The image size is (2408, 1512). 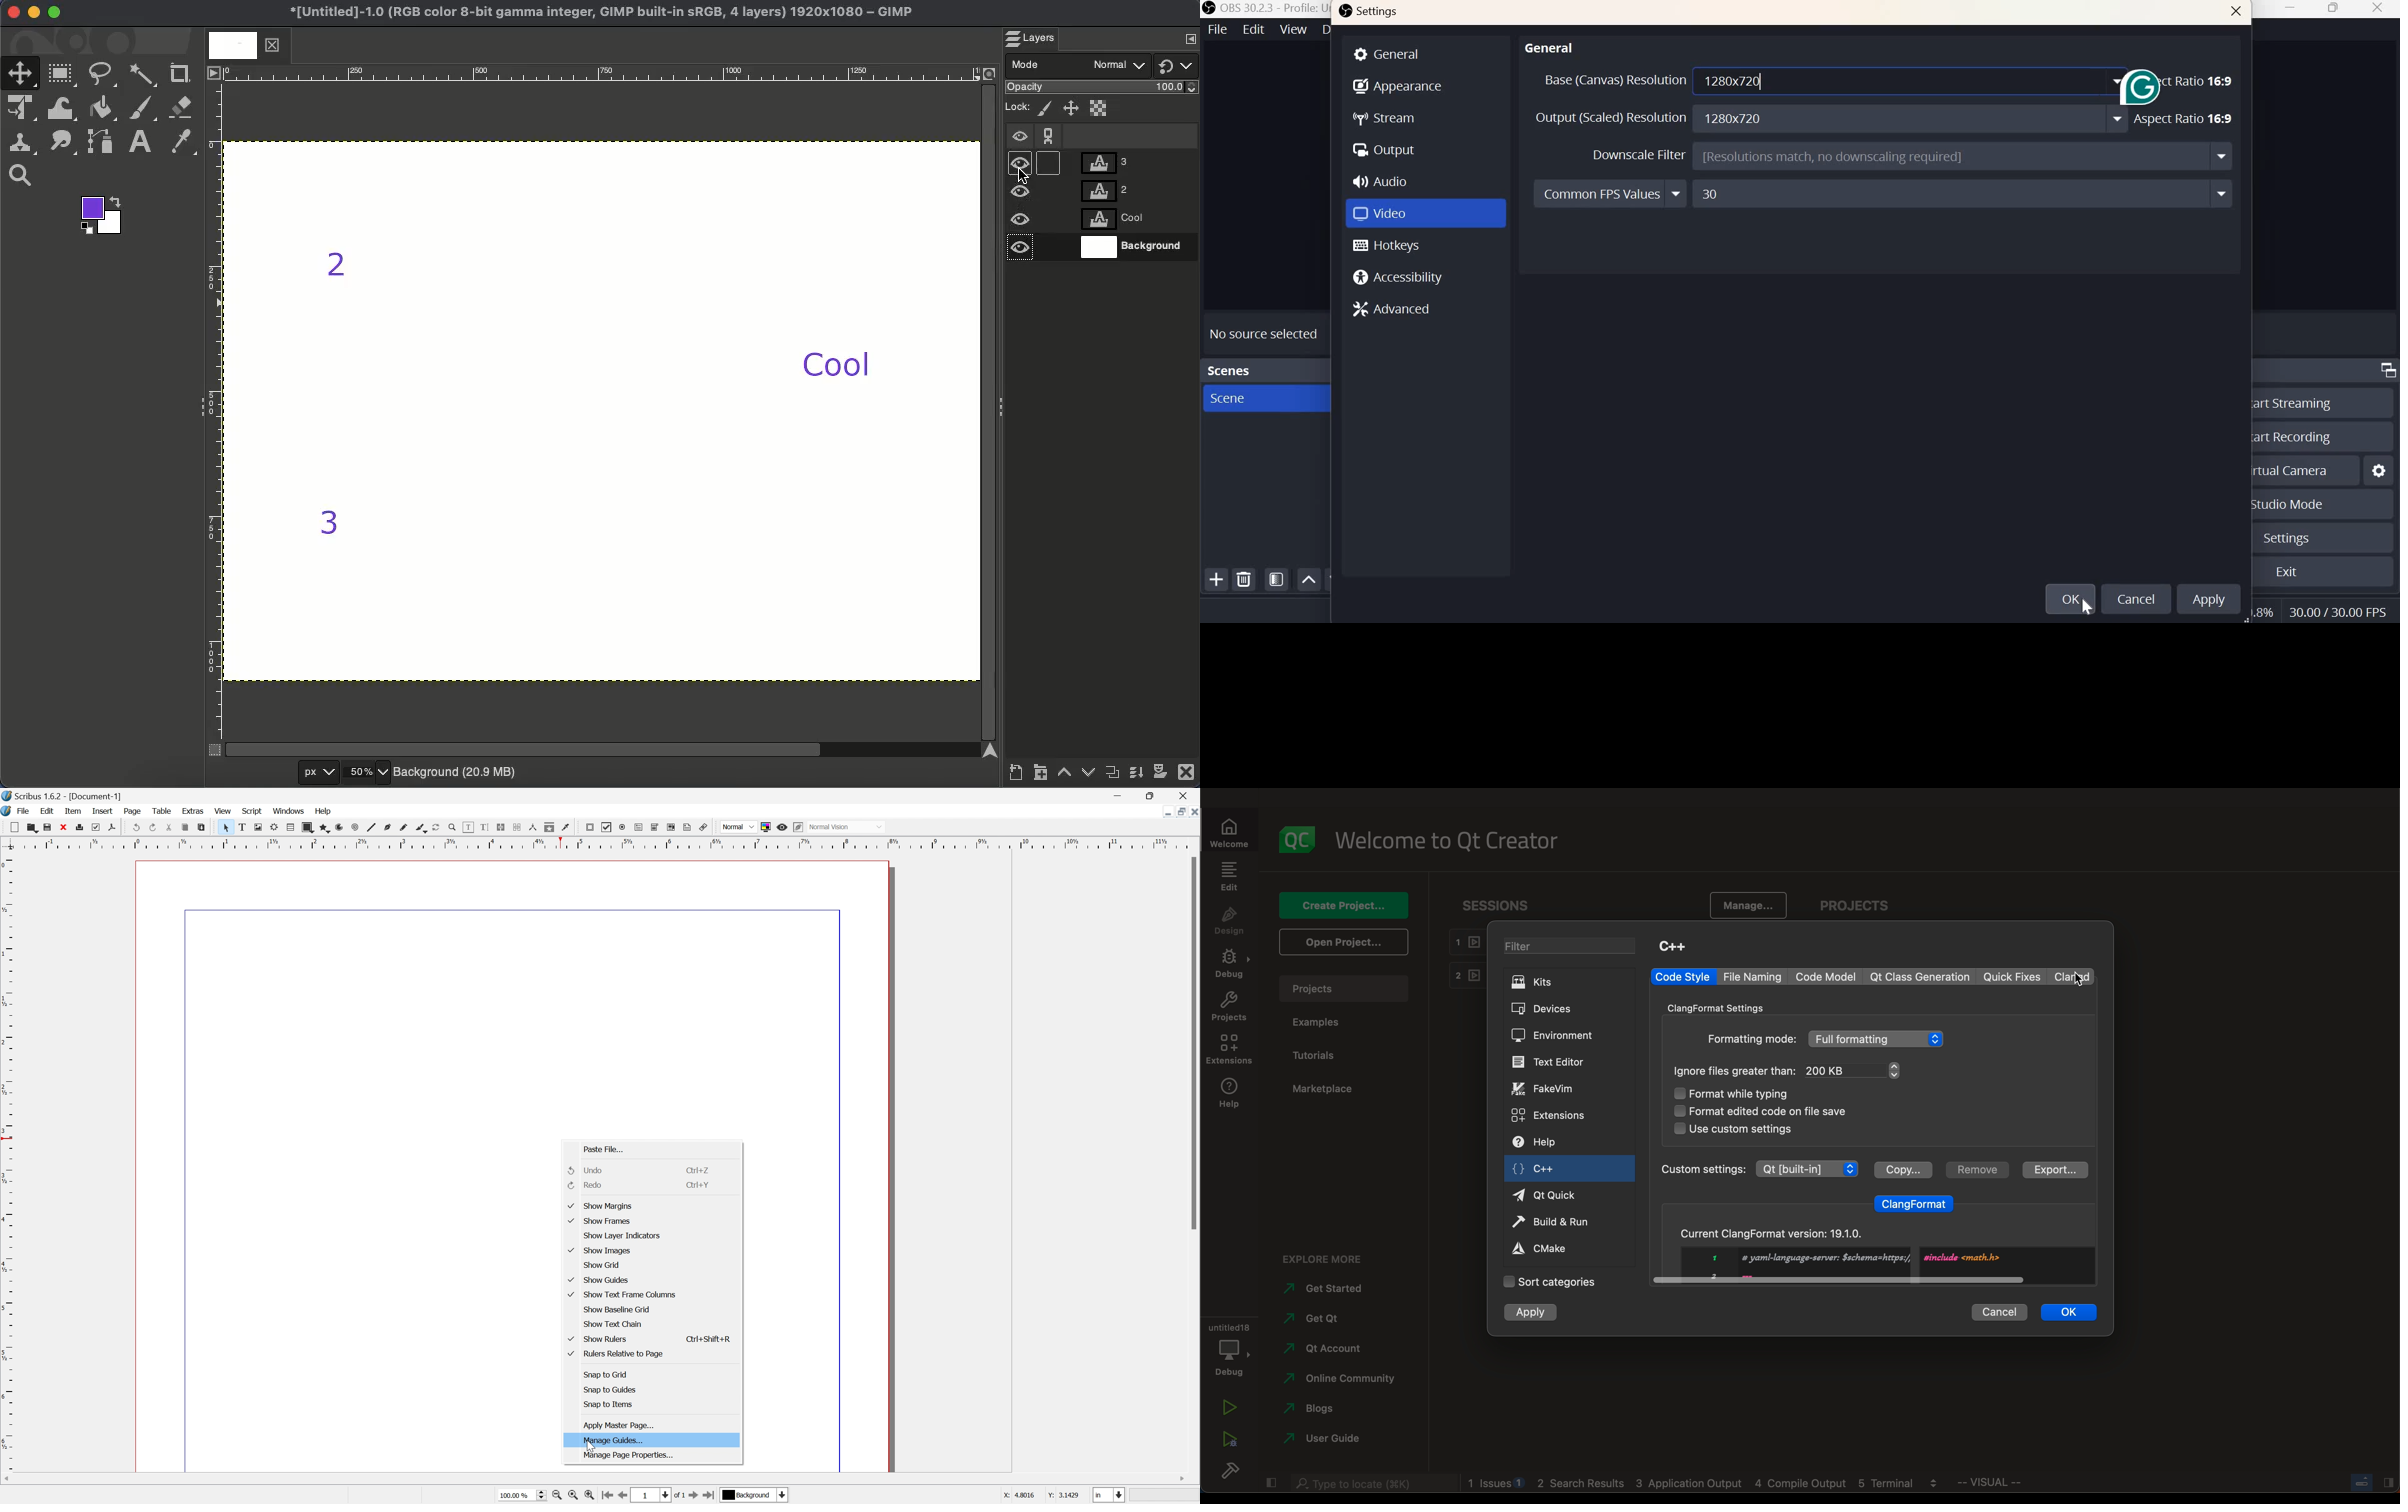 What do you see at coordinates (1294, 30) in the screenshot?
I see `View` at bounding box center [1294, 30].